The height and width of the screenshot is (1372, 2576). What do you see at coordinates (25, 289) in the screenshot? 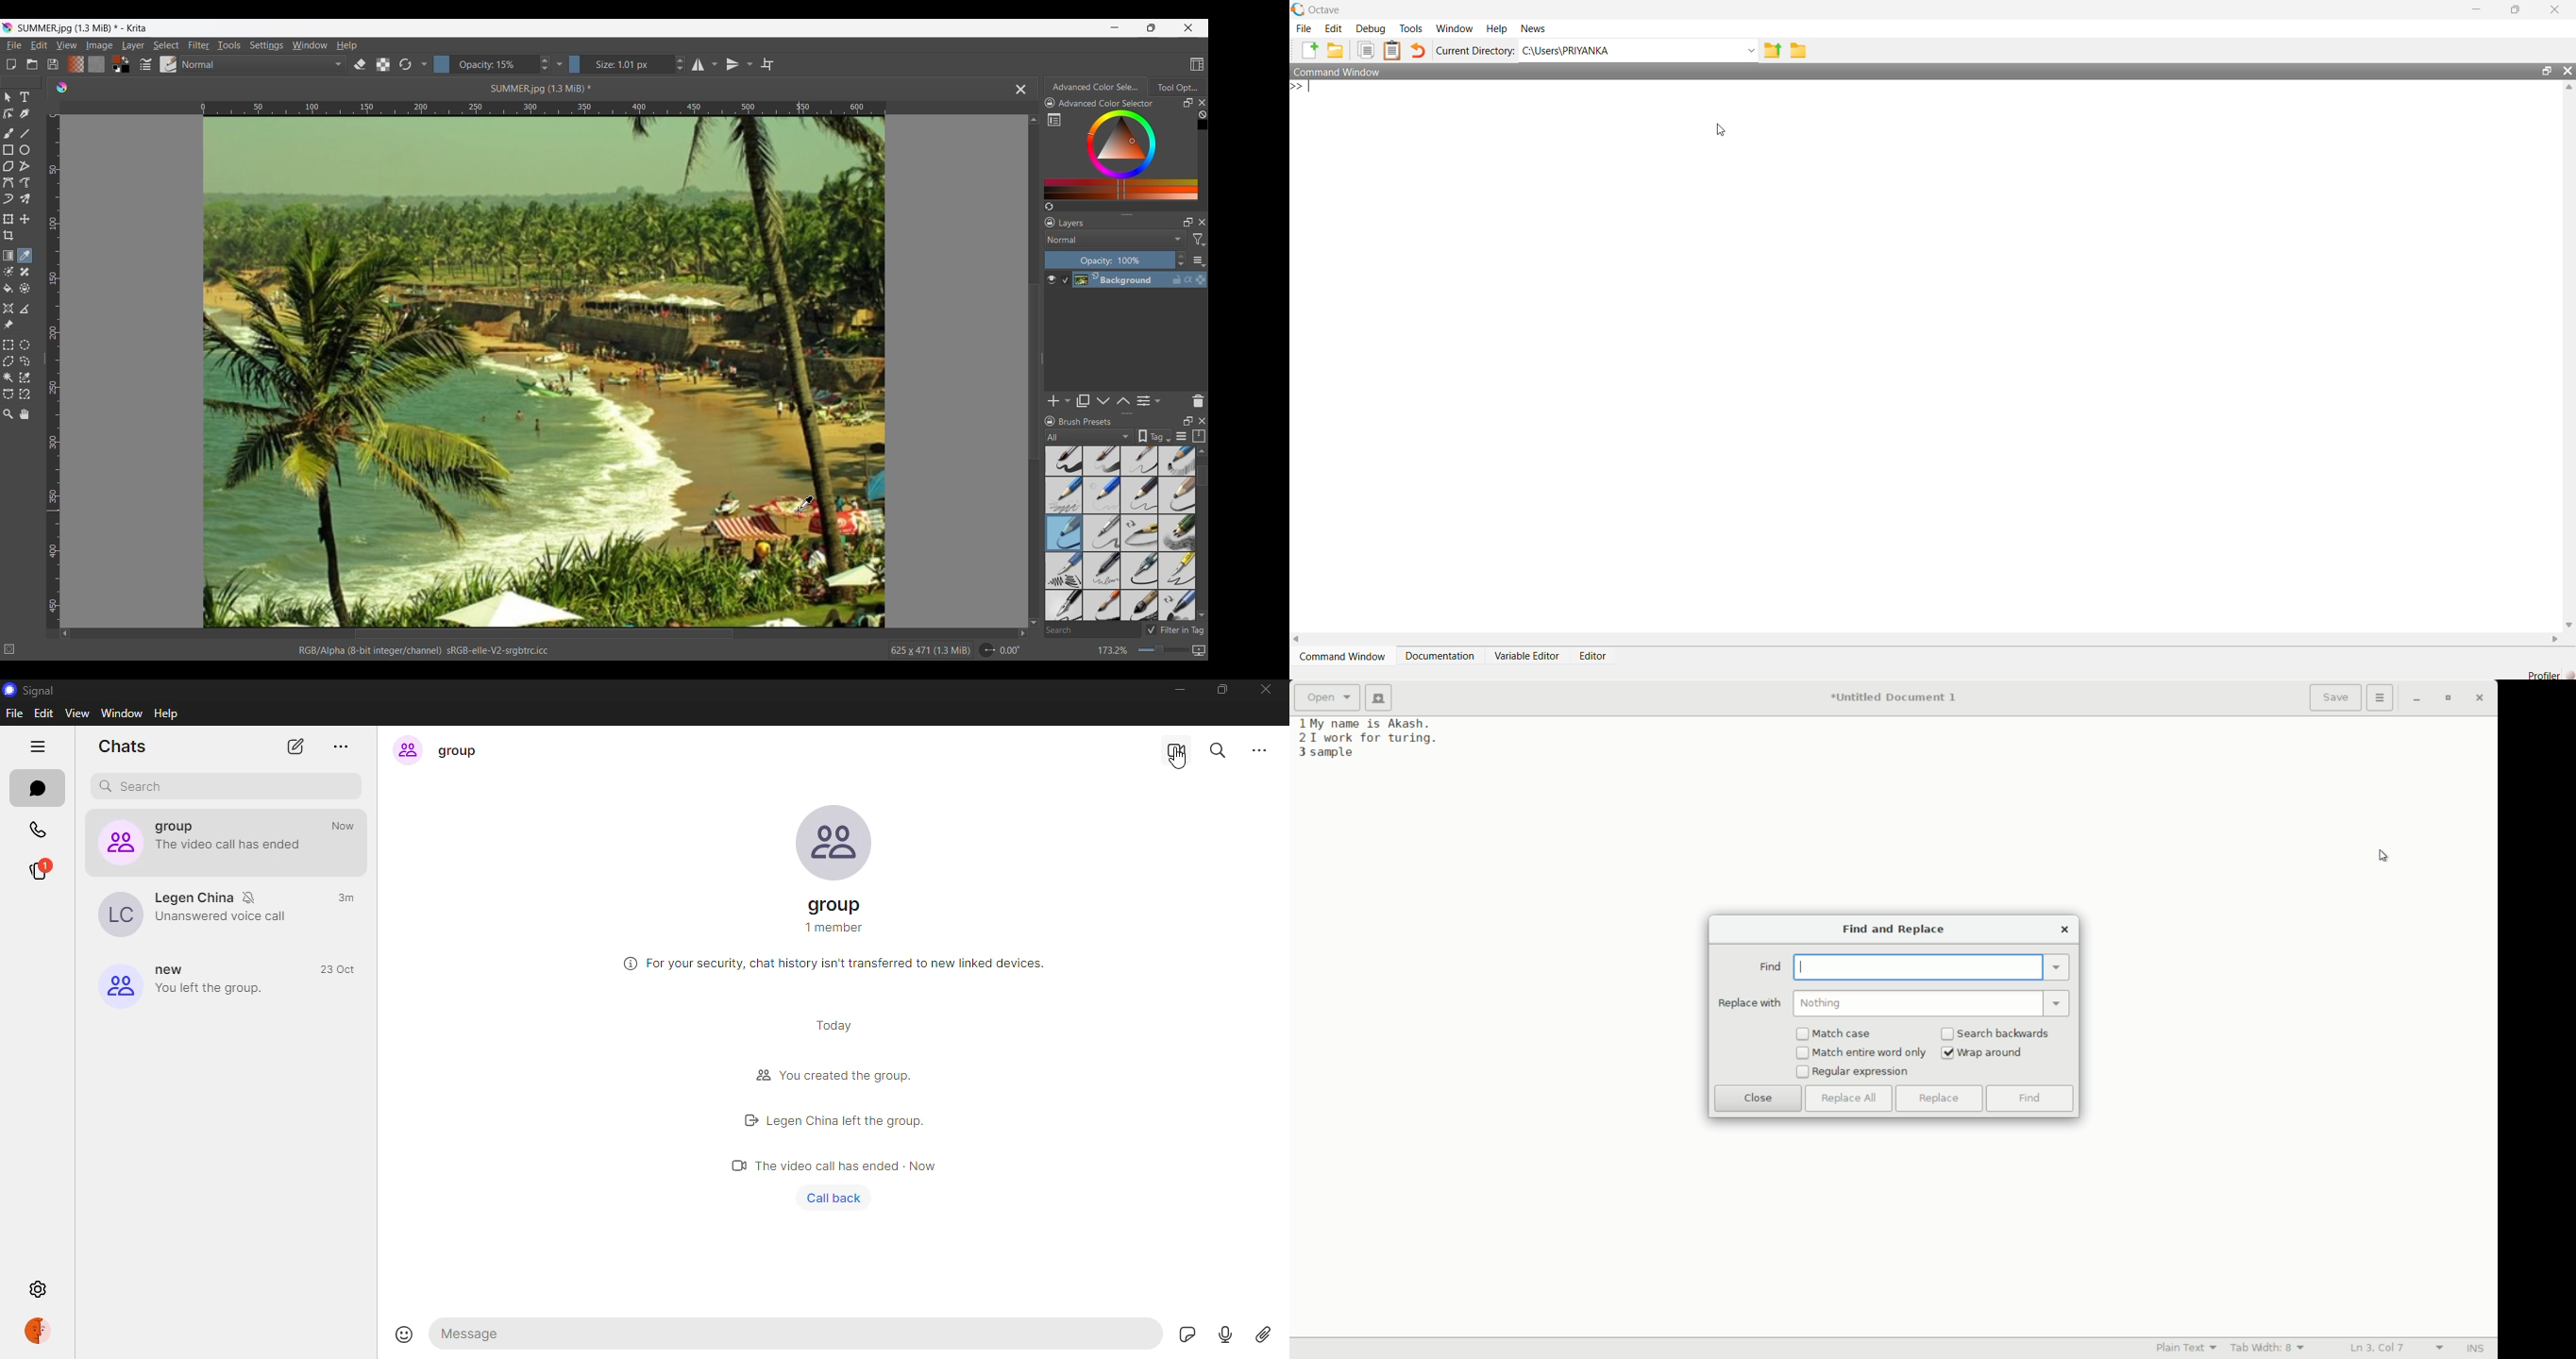
I see `Enclose and fill tool` at bounding box center [25, 289].